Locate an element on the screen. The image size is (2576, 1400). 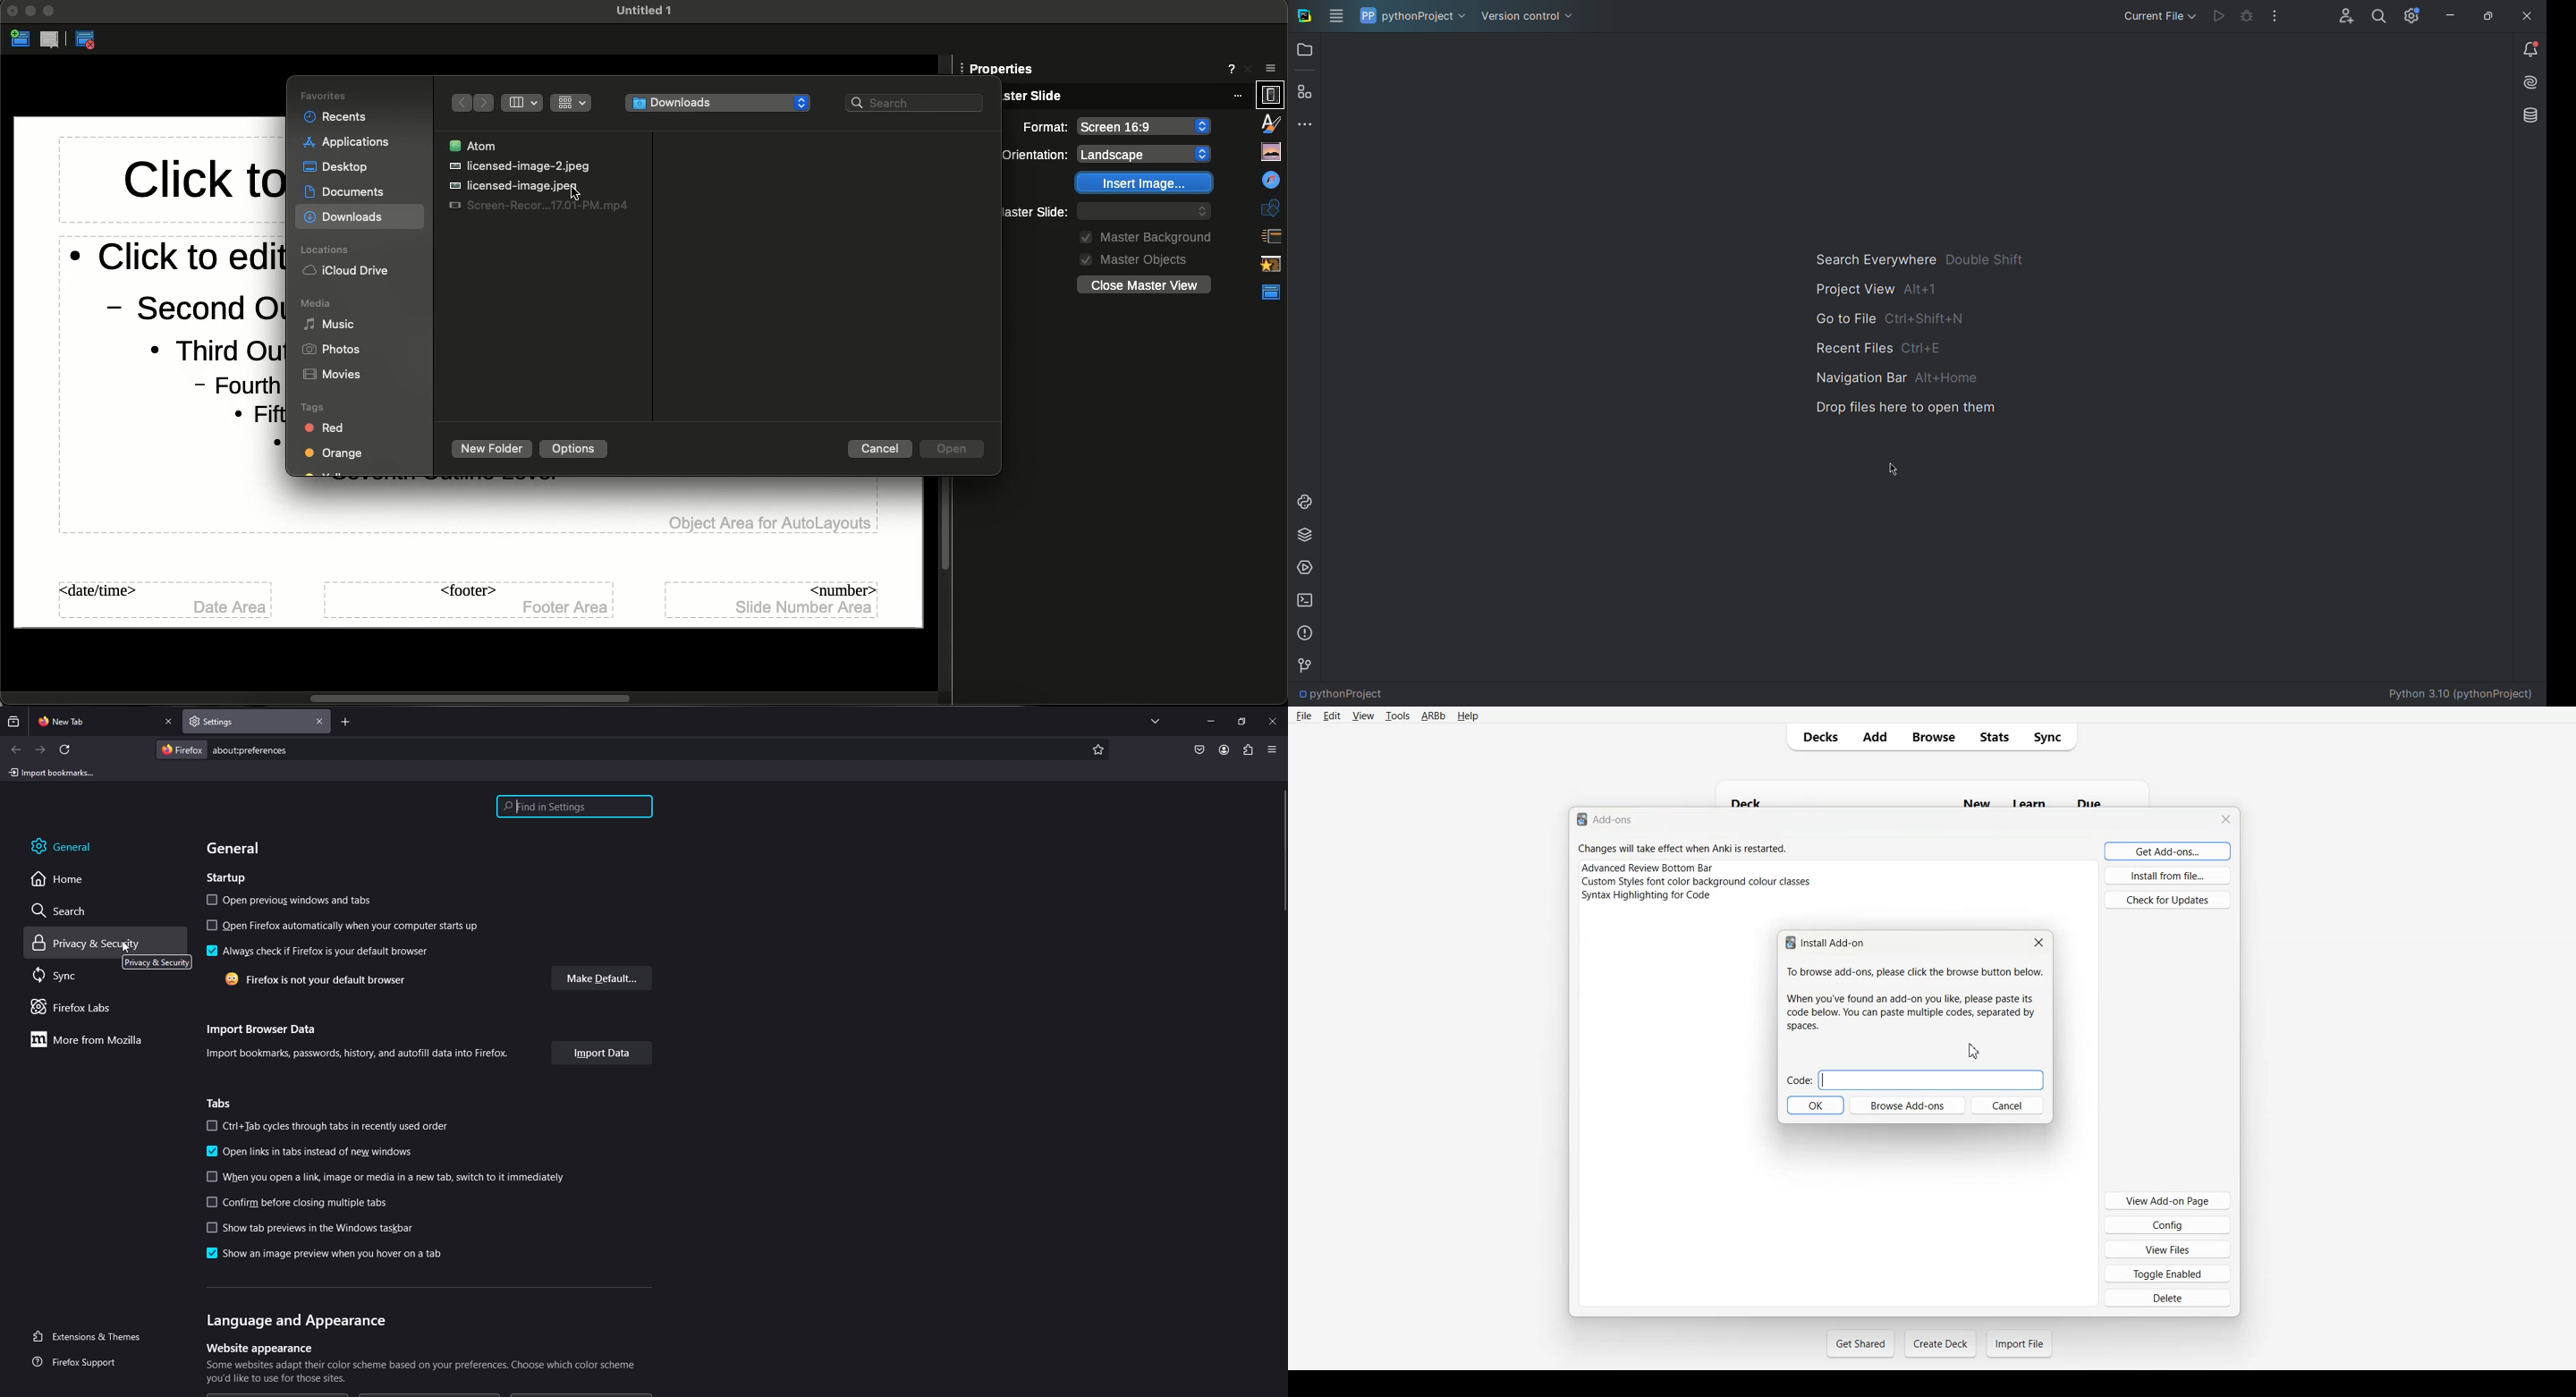
Movies is located at coordinates (326, 374).